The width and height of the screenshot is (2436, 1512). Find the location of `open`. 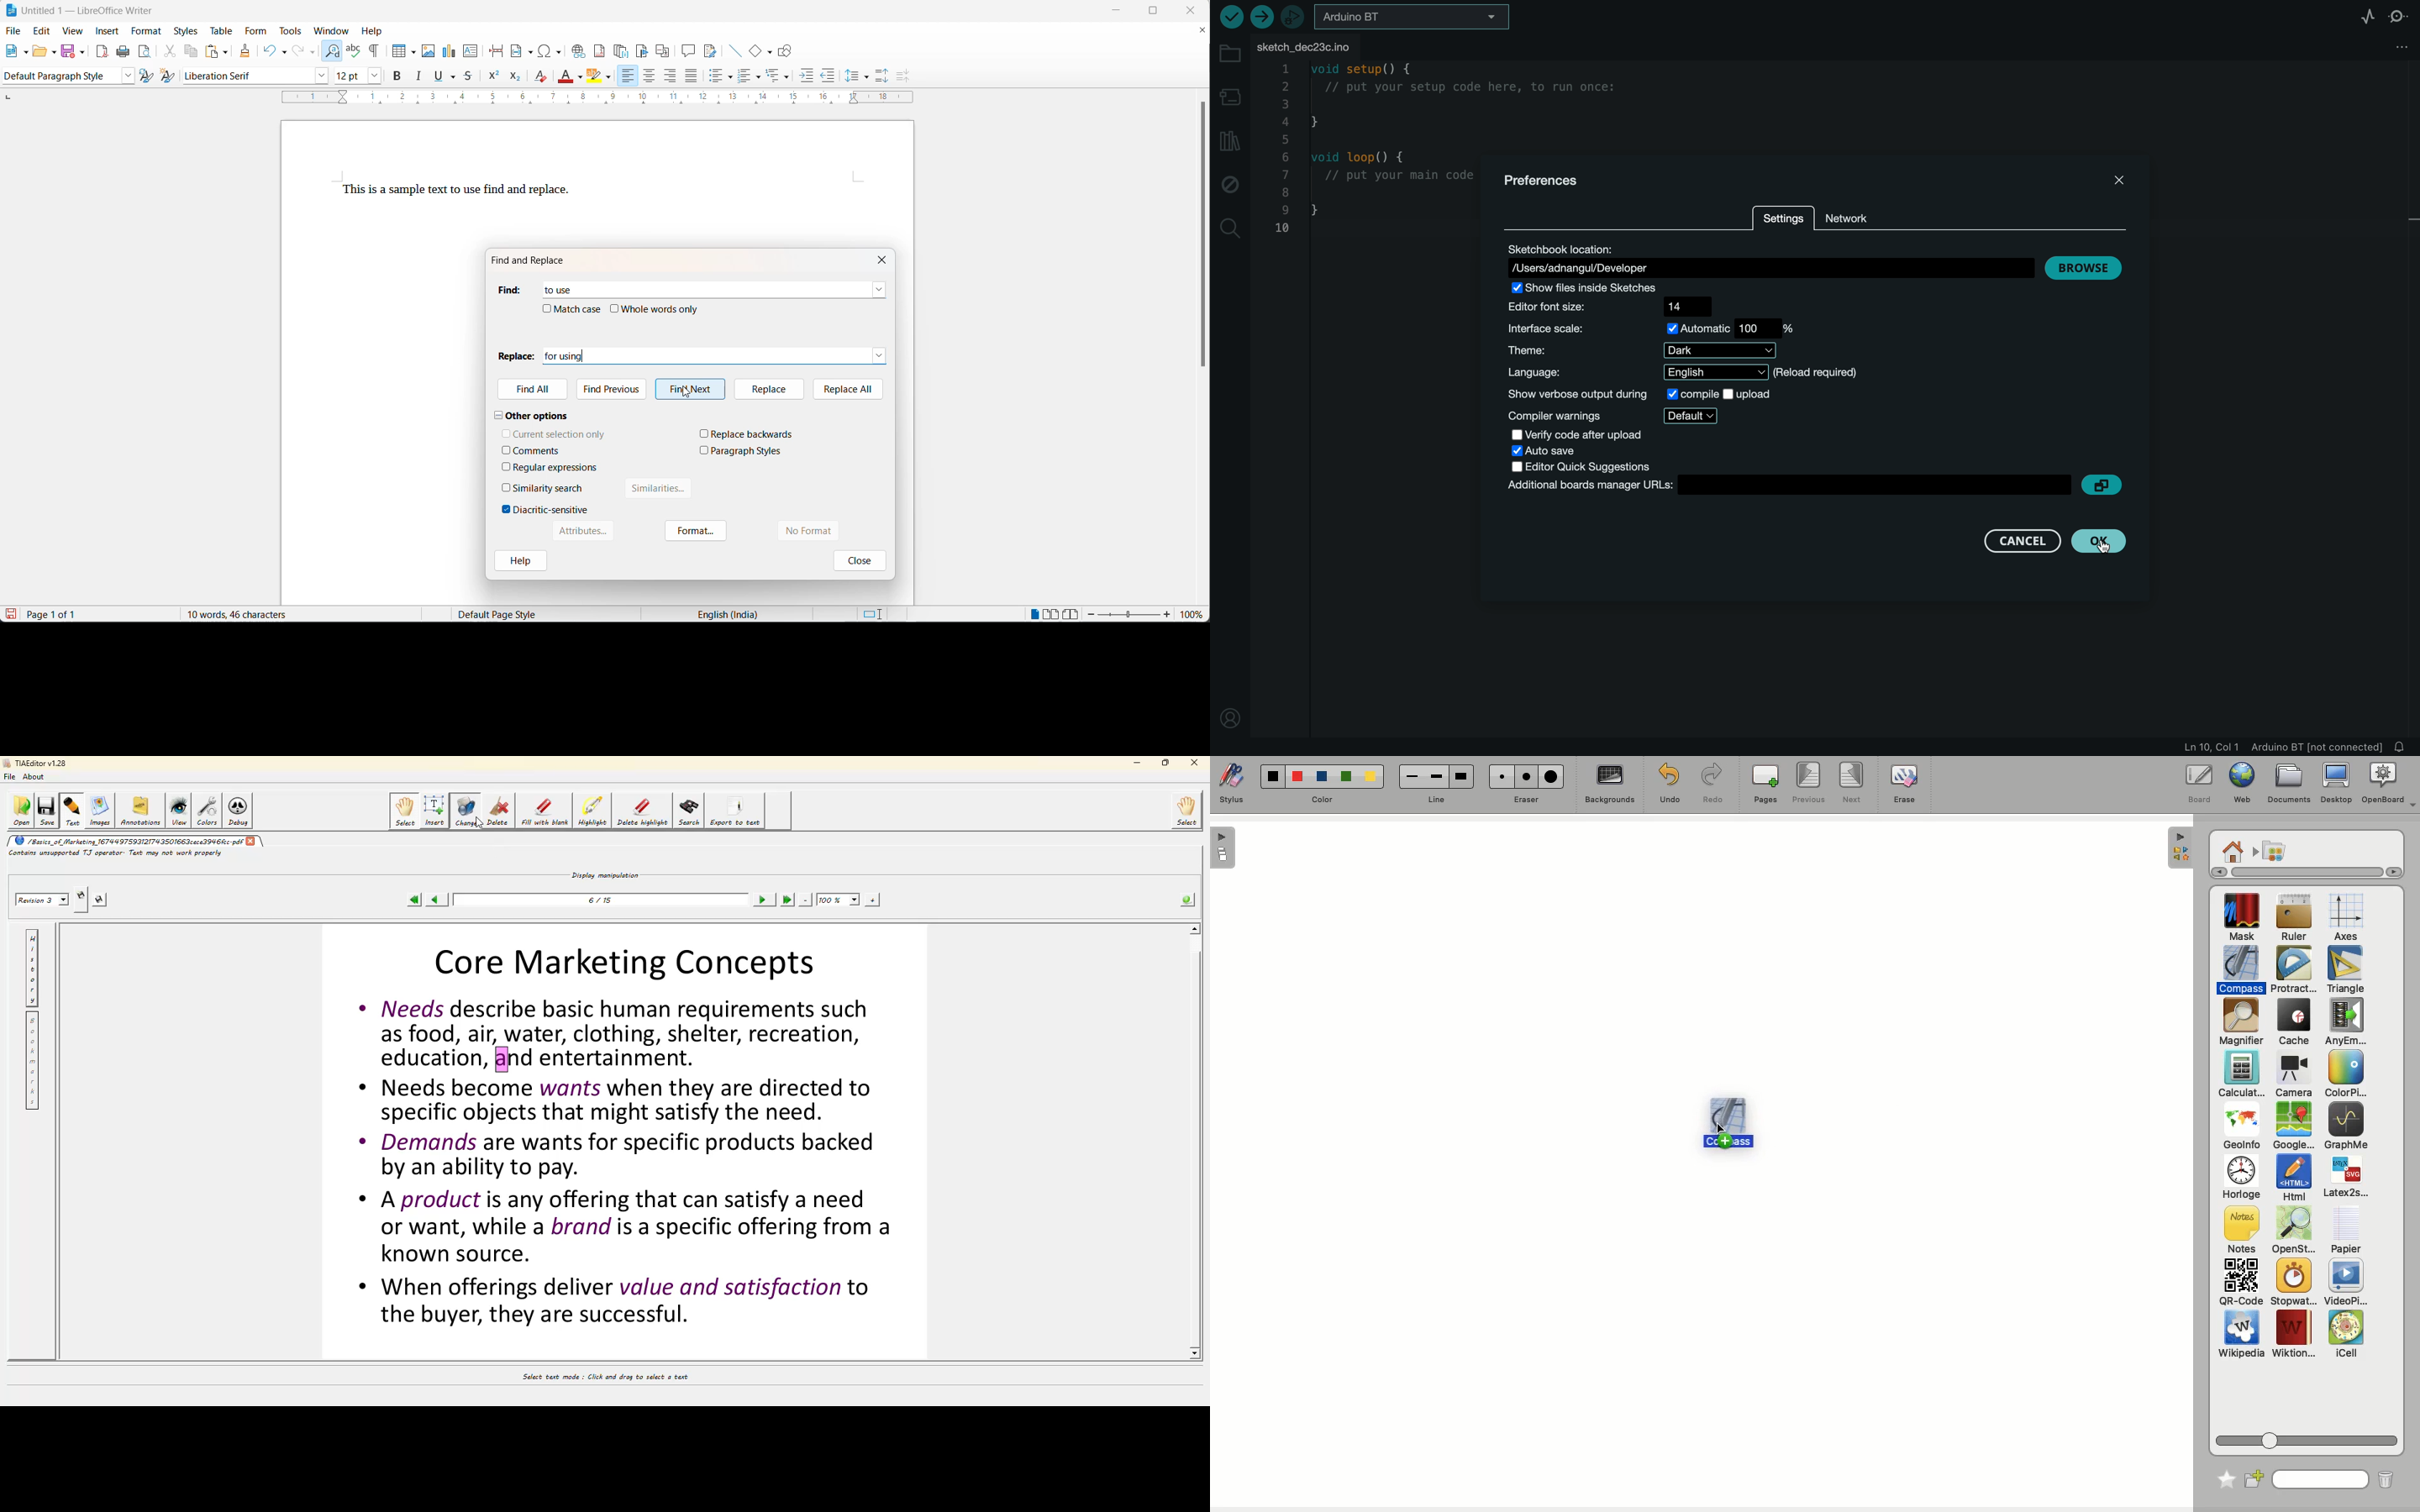

open is located at coordinates (39, 53).